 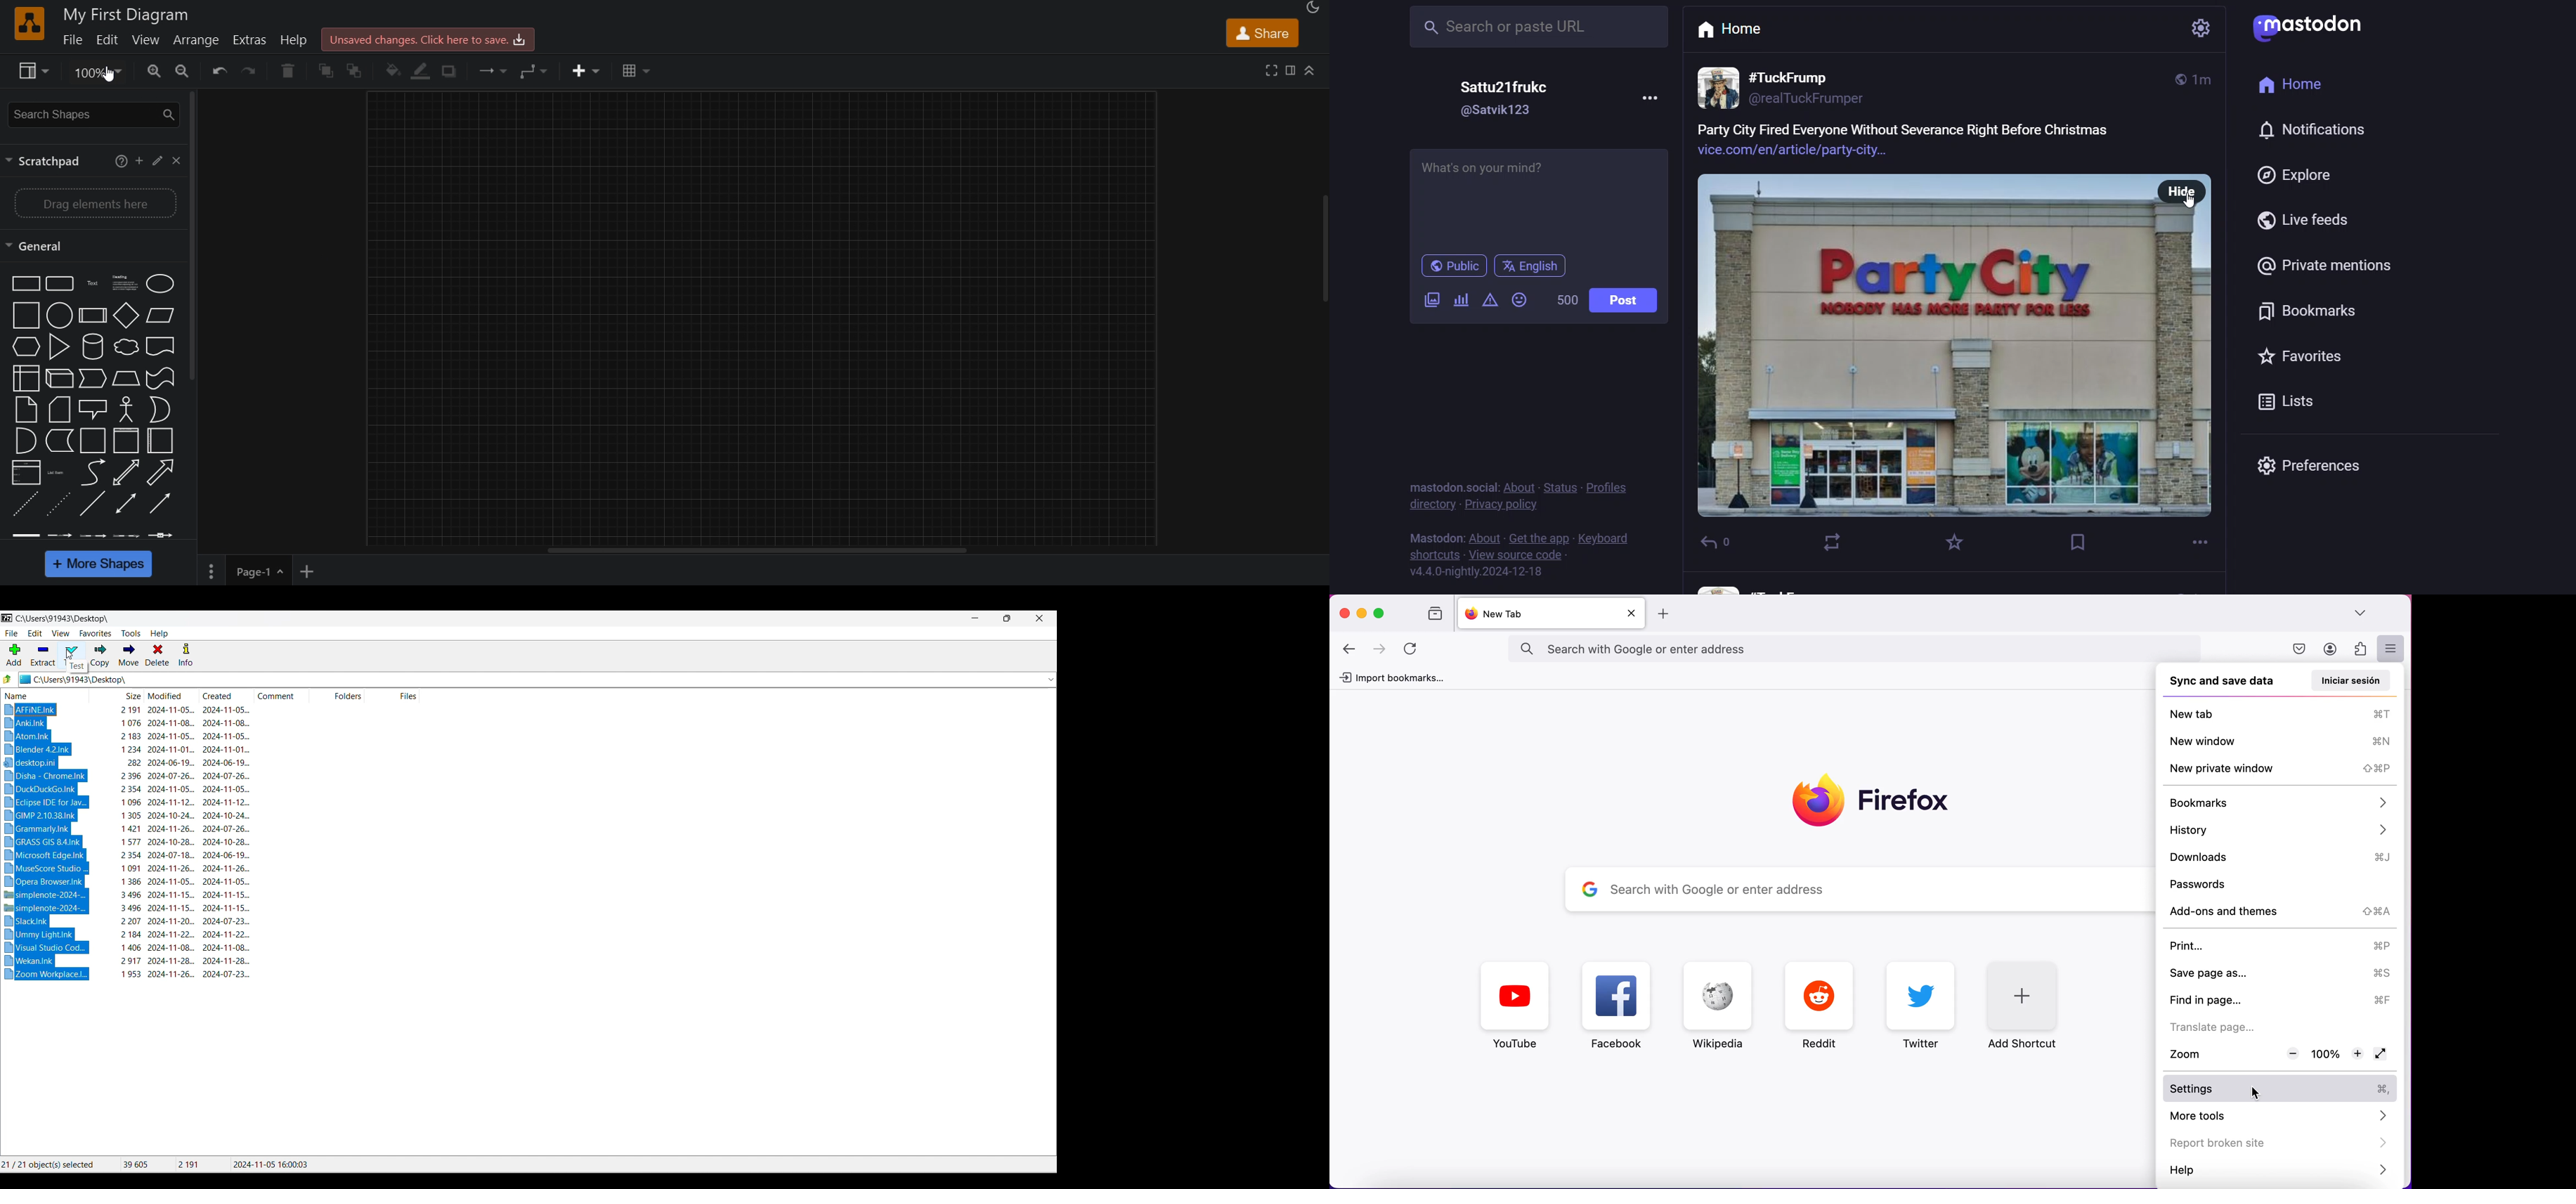 What do you see at coordinates (2300, 222) in the screenshot?
I see `Live feeds` at bounding box center [2300, 222].